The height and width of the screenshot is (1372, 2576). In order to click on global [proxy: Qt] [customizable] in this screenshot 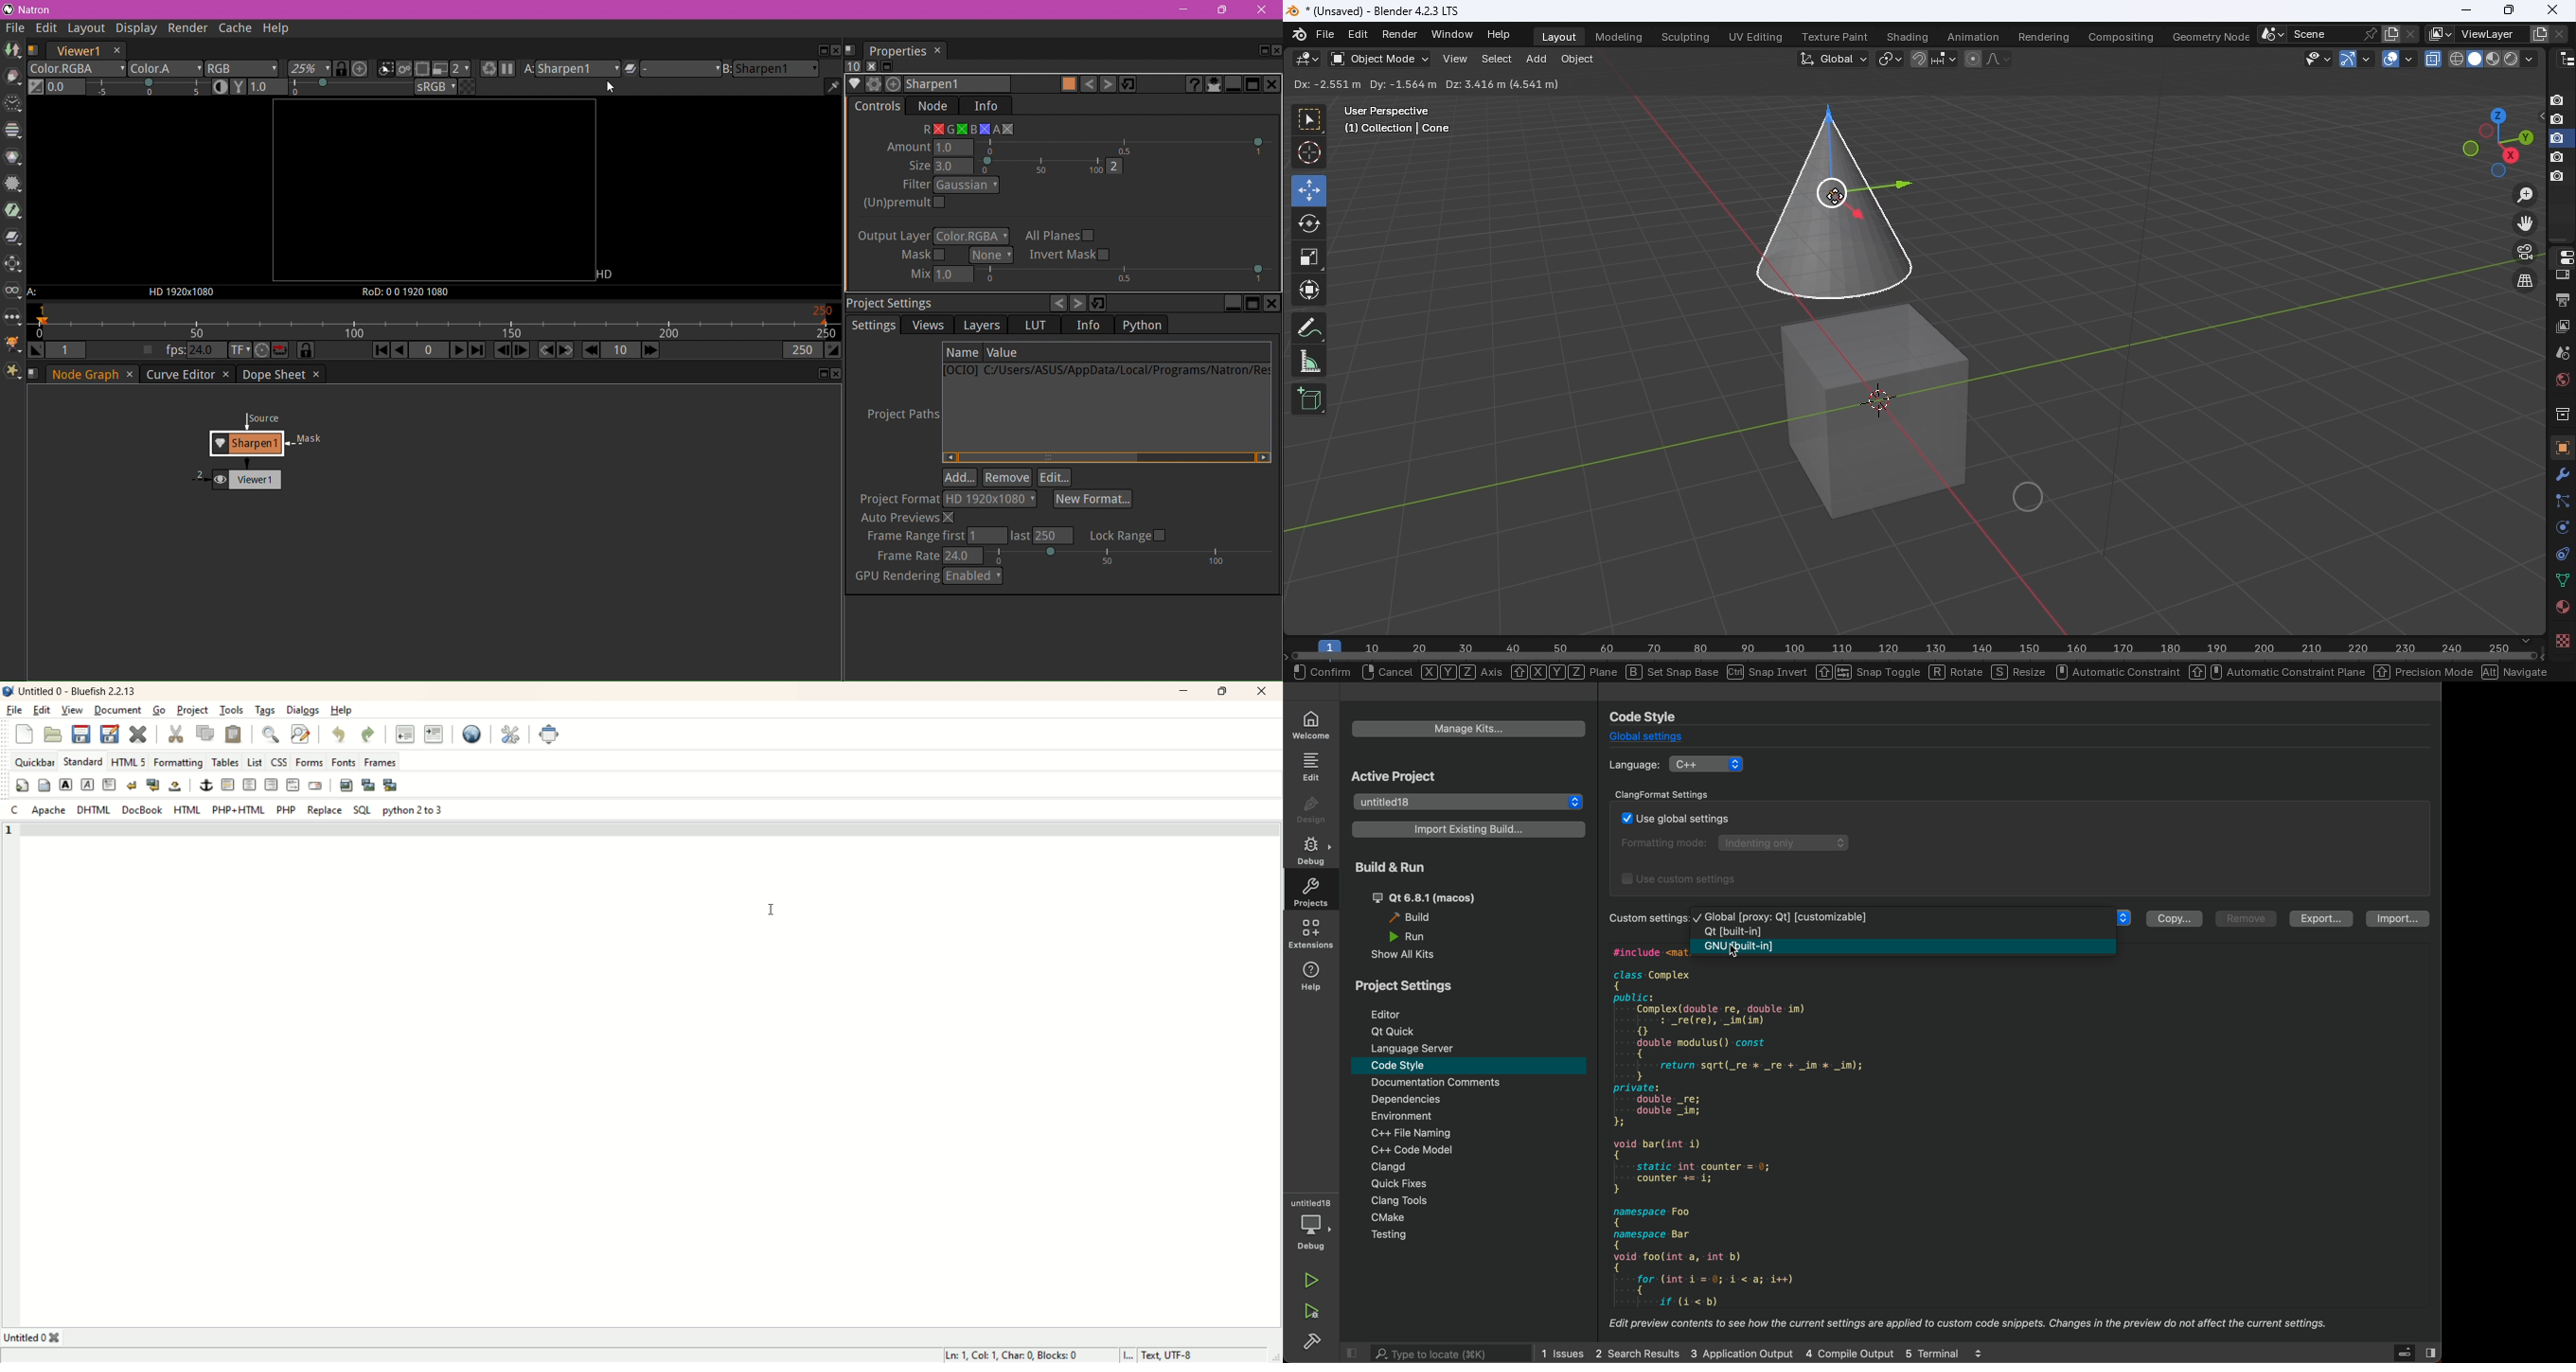, I will do `click(1785, 916)`.